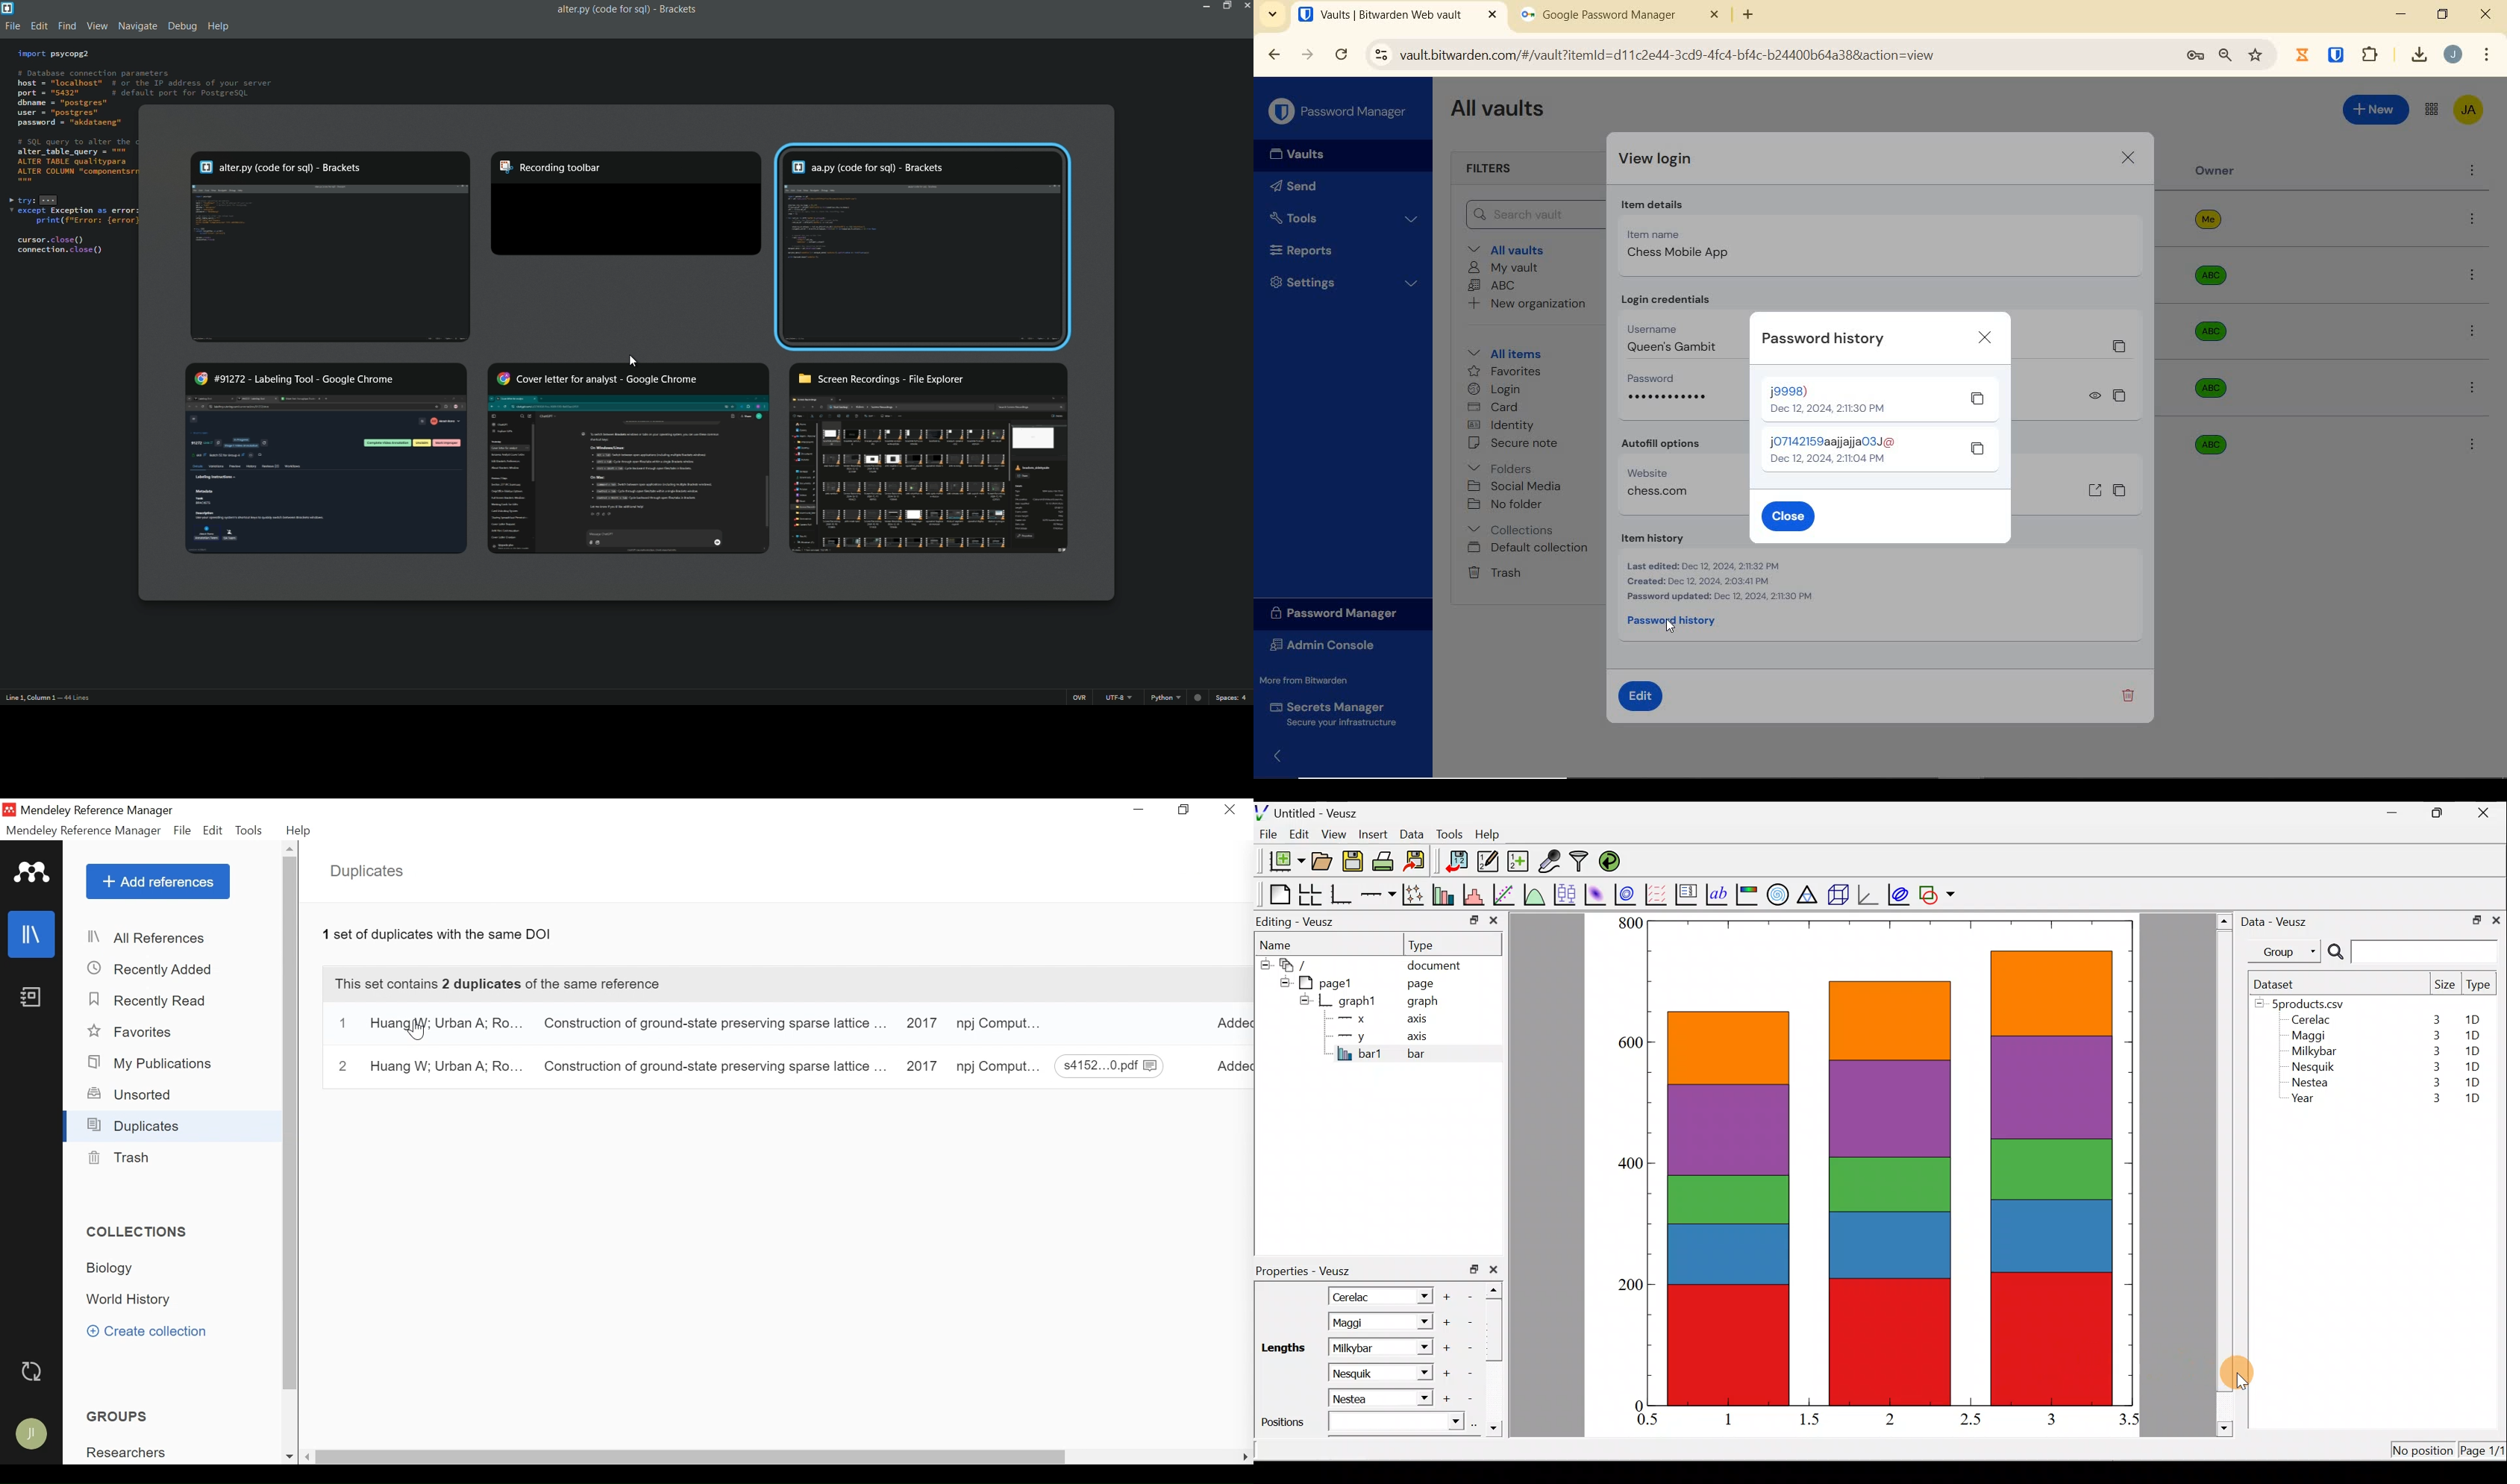 This screenshot has width=2520, height=1484. I want to click on Length dropdown, so click(1421, 1398).